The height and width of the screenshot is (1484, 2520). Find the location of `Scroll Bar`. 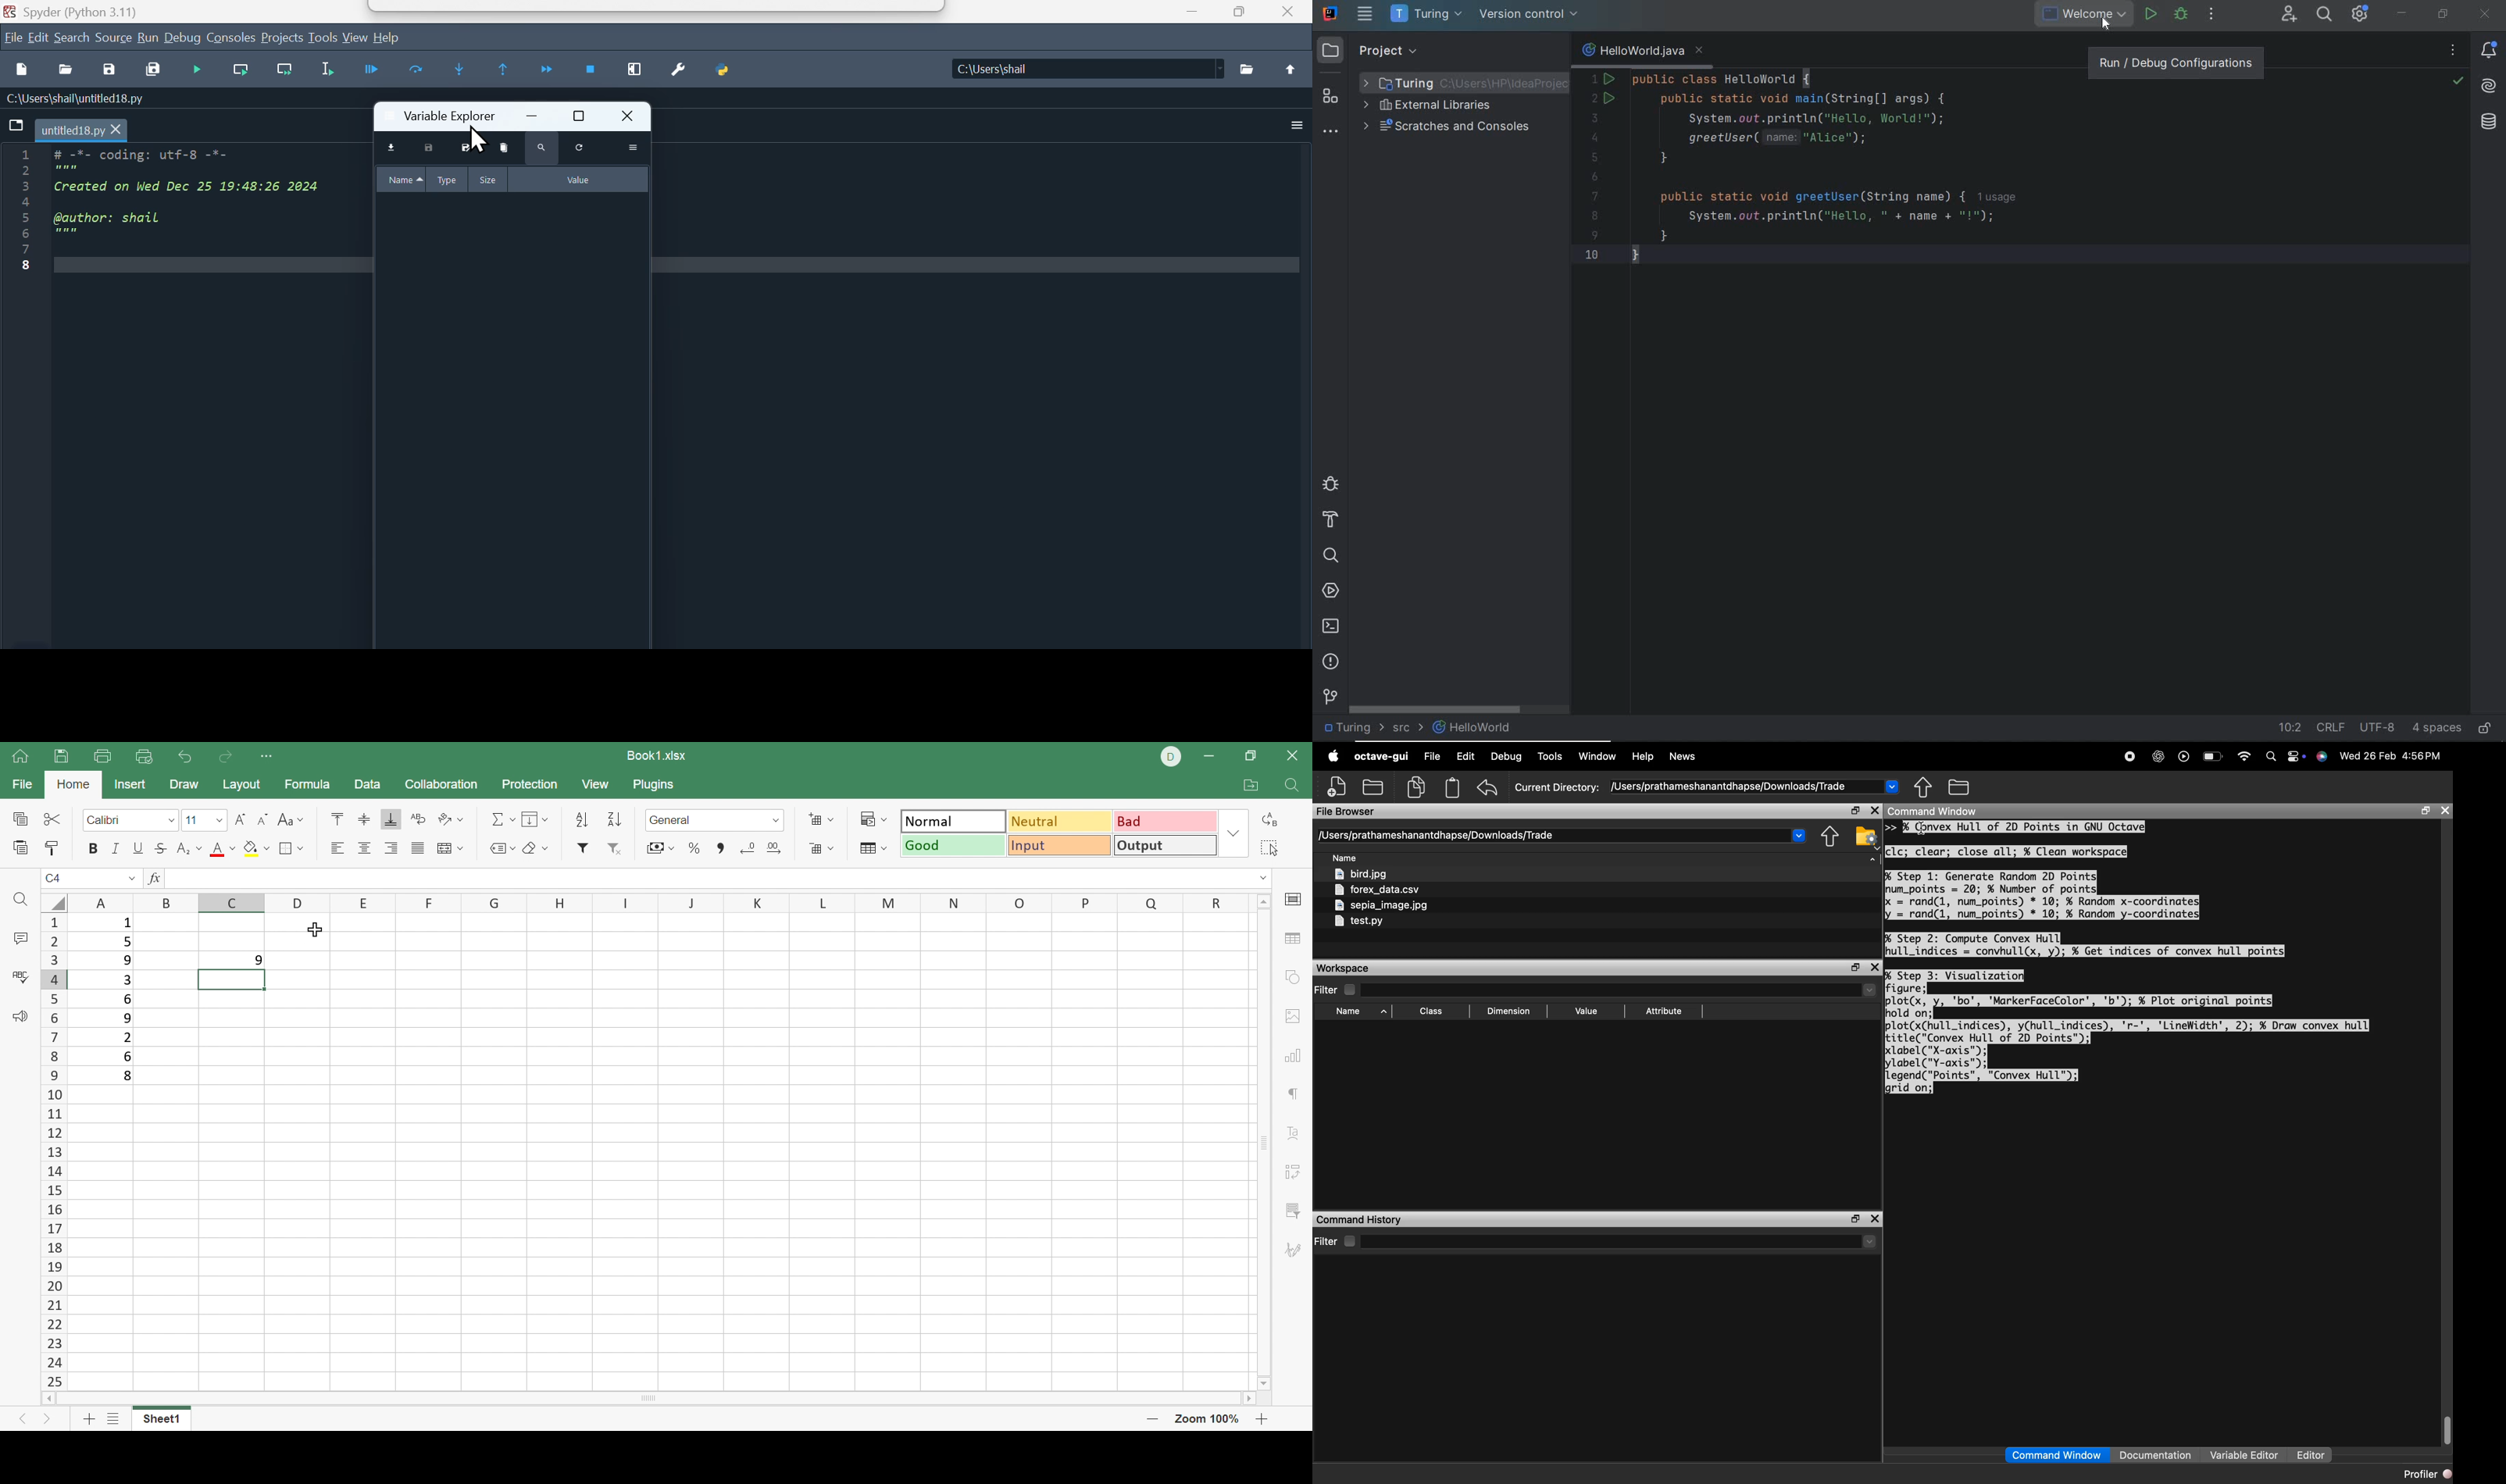

Scroll Bar is located at coordinates (653, 1399).